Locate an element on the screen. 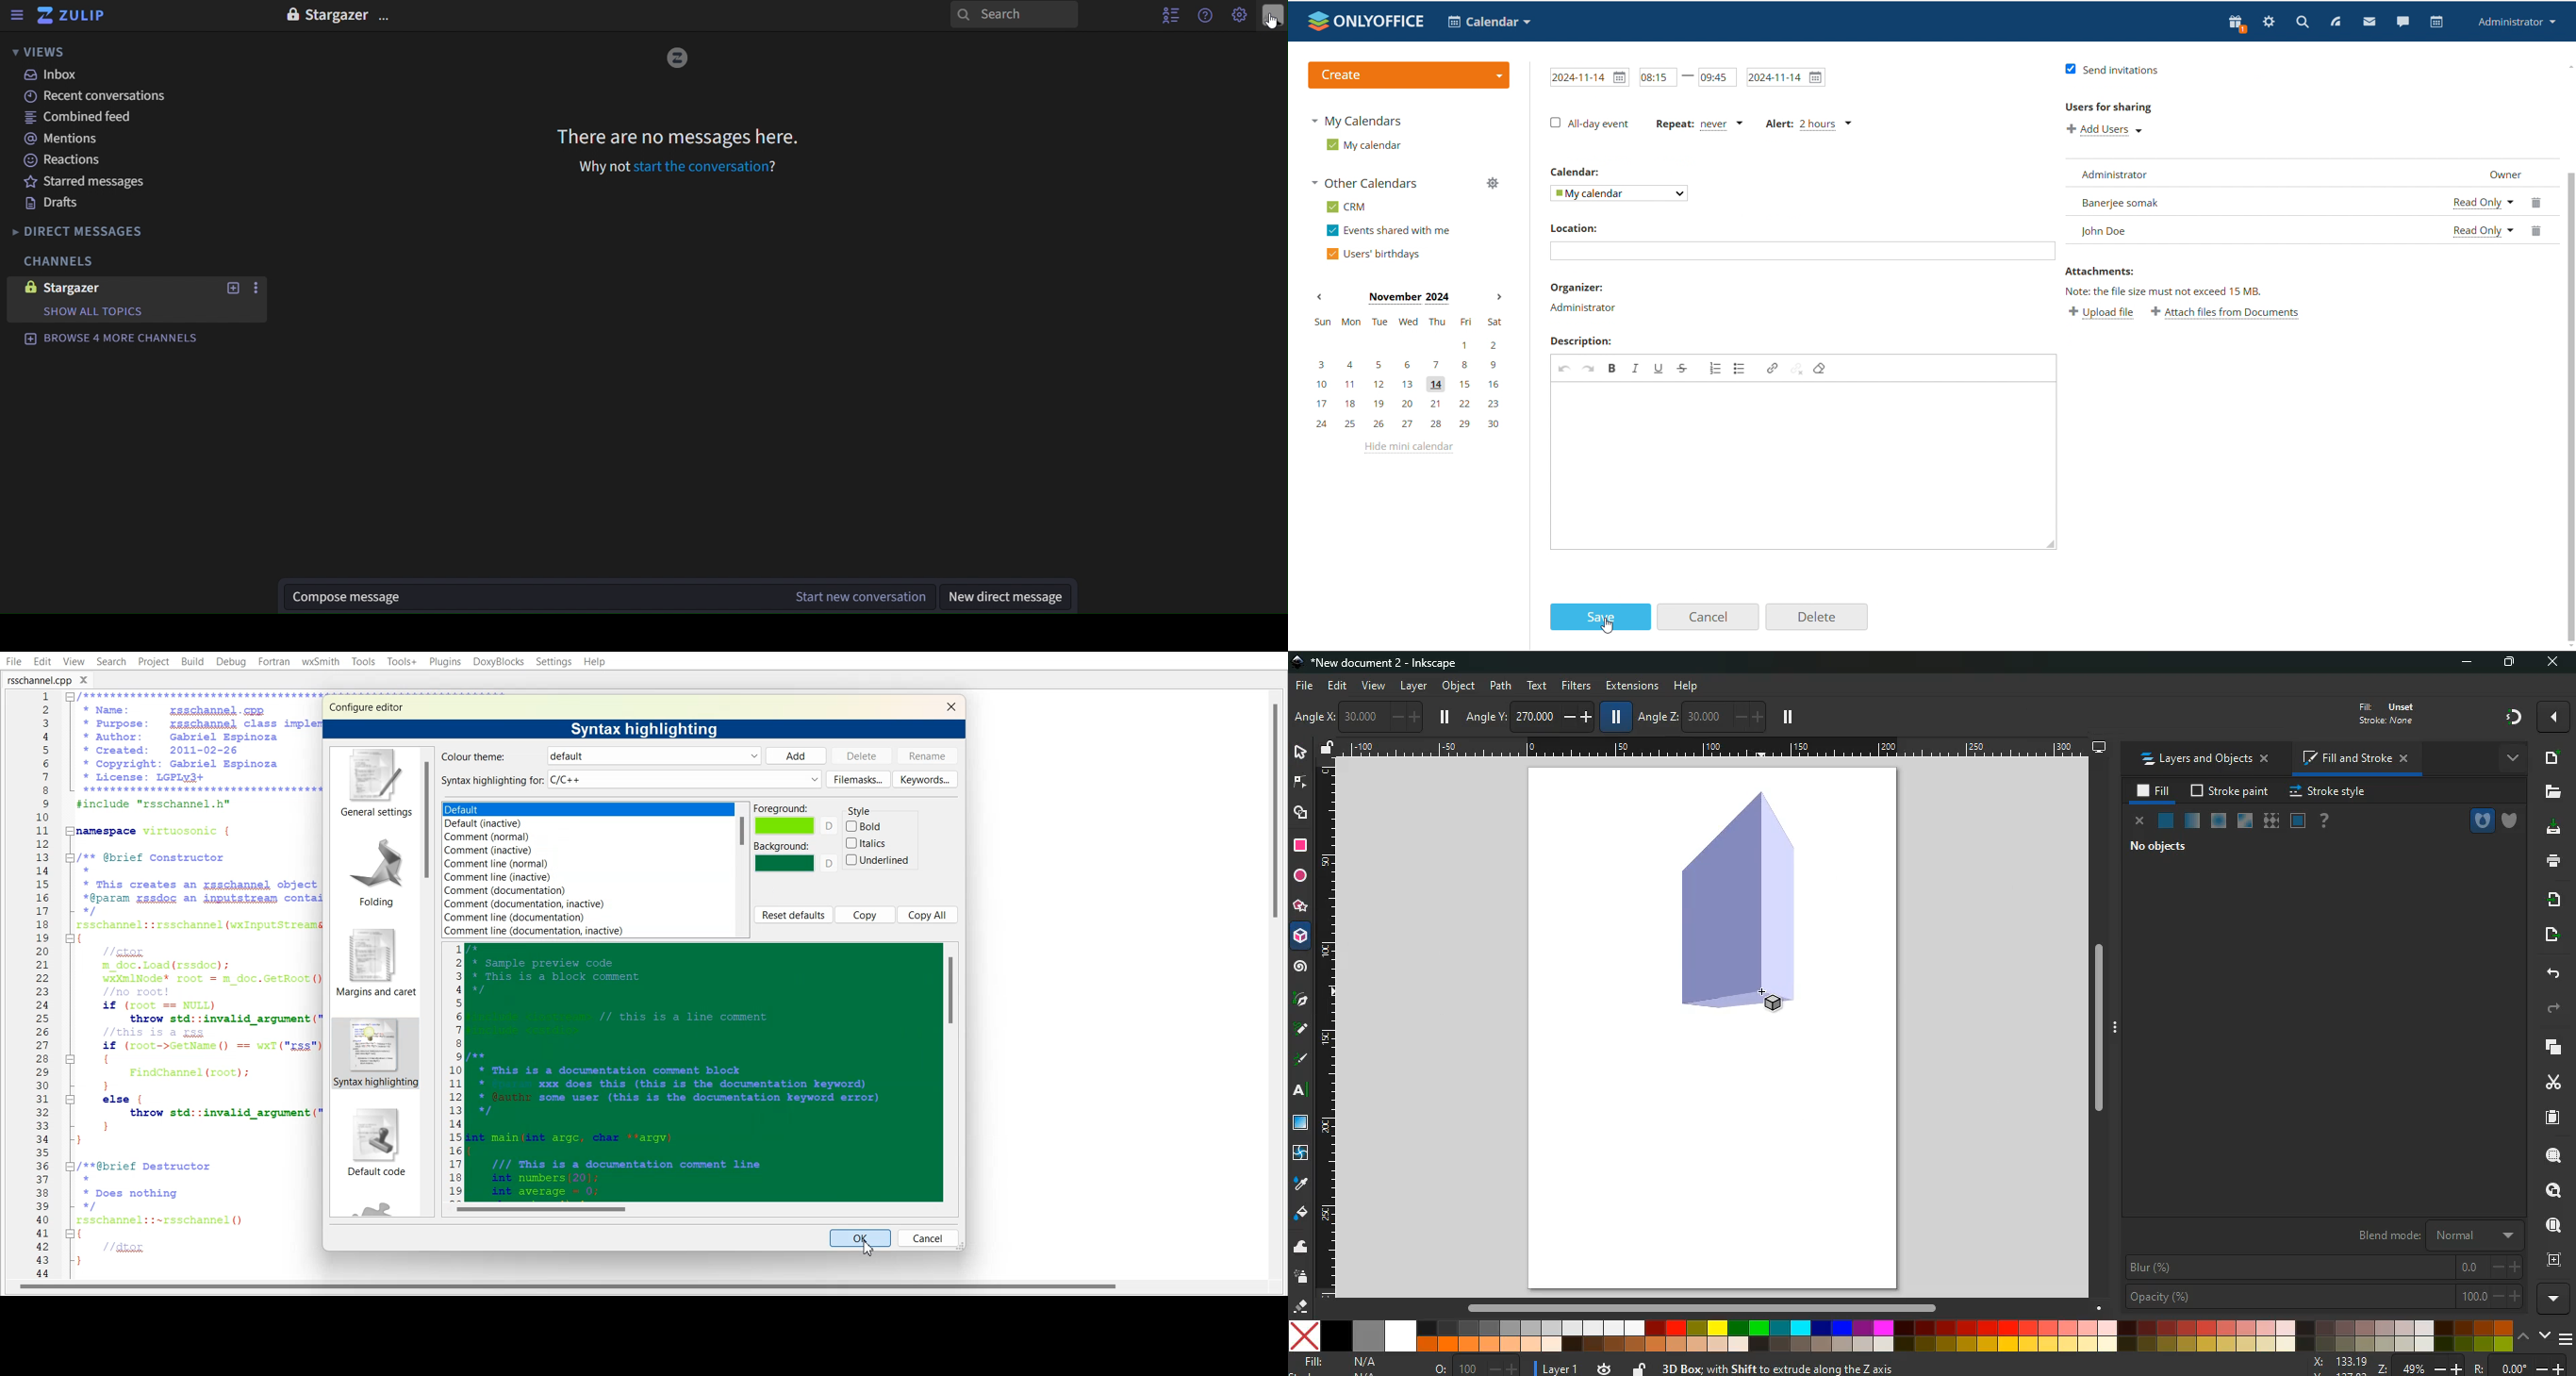 The image size is (2576, 1400). 10, 11, 12, 13, 14, 15, 16 is located at coordinates (1407, 385).